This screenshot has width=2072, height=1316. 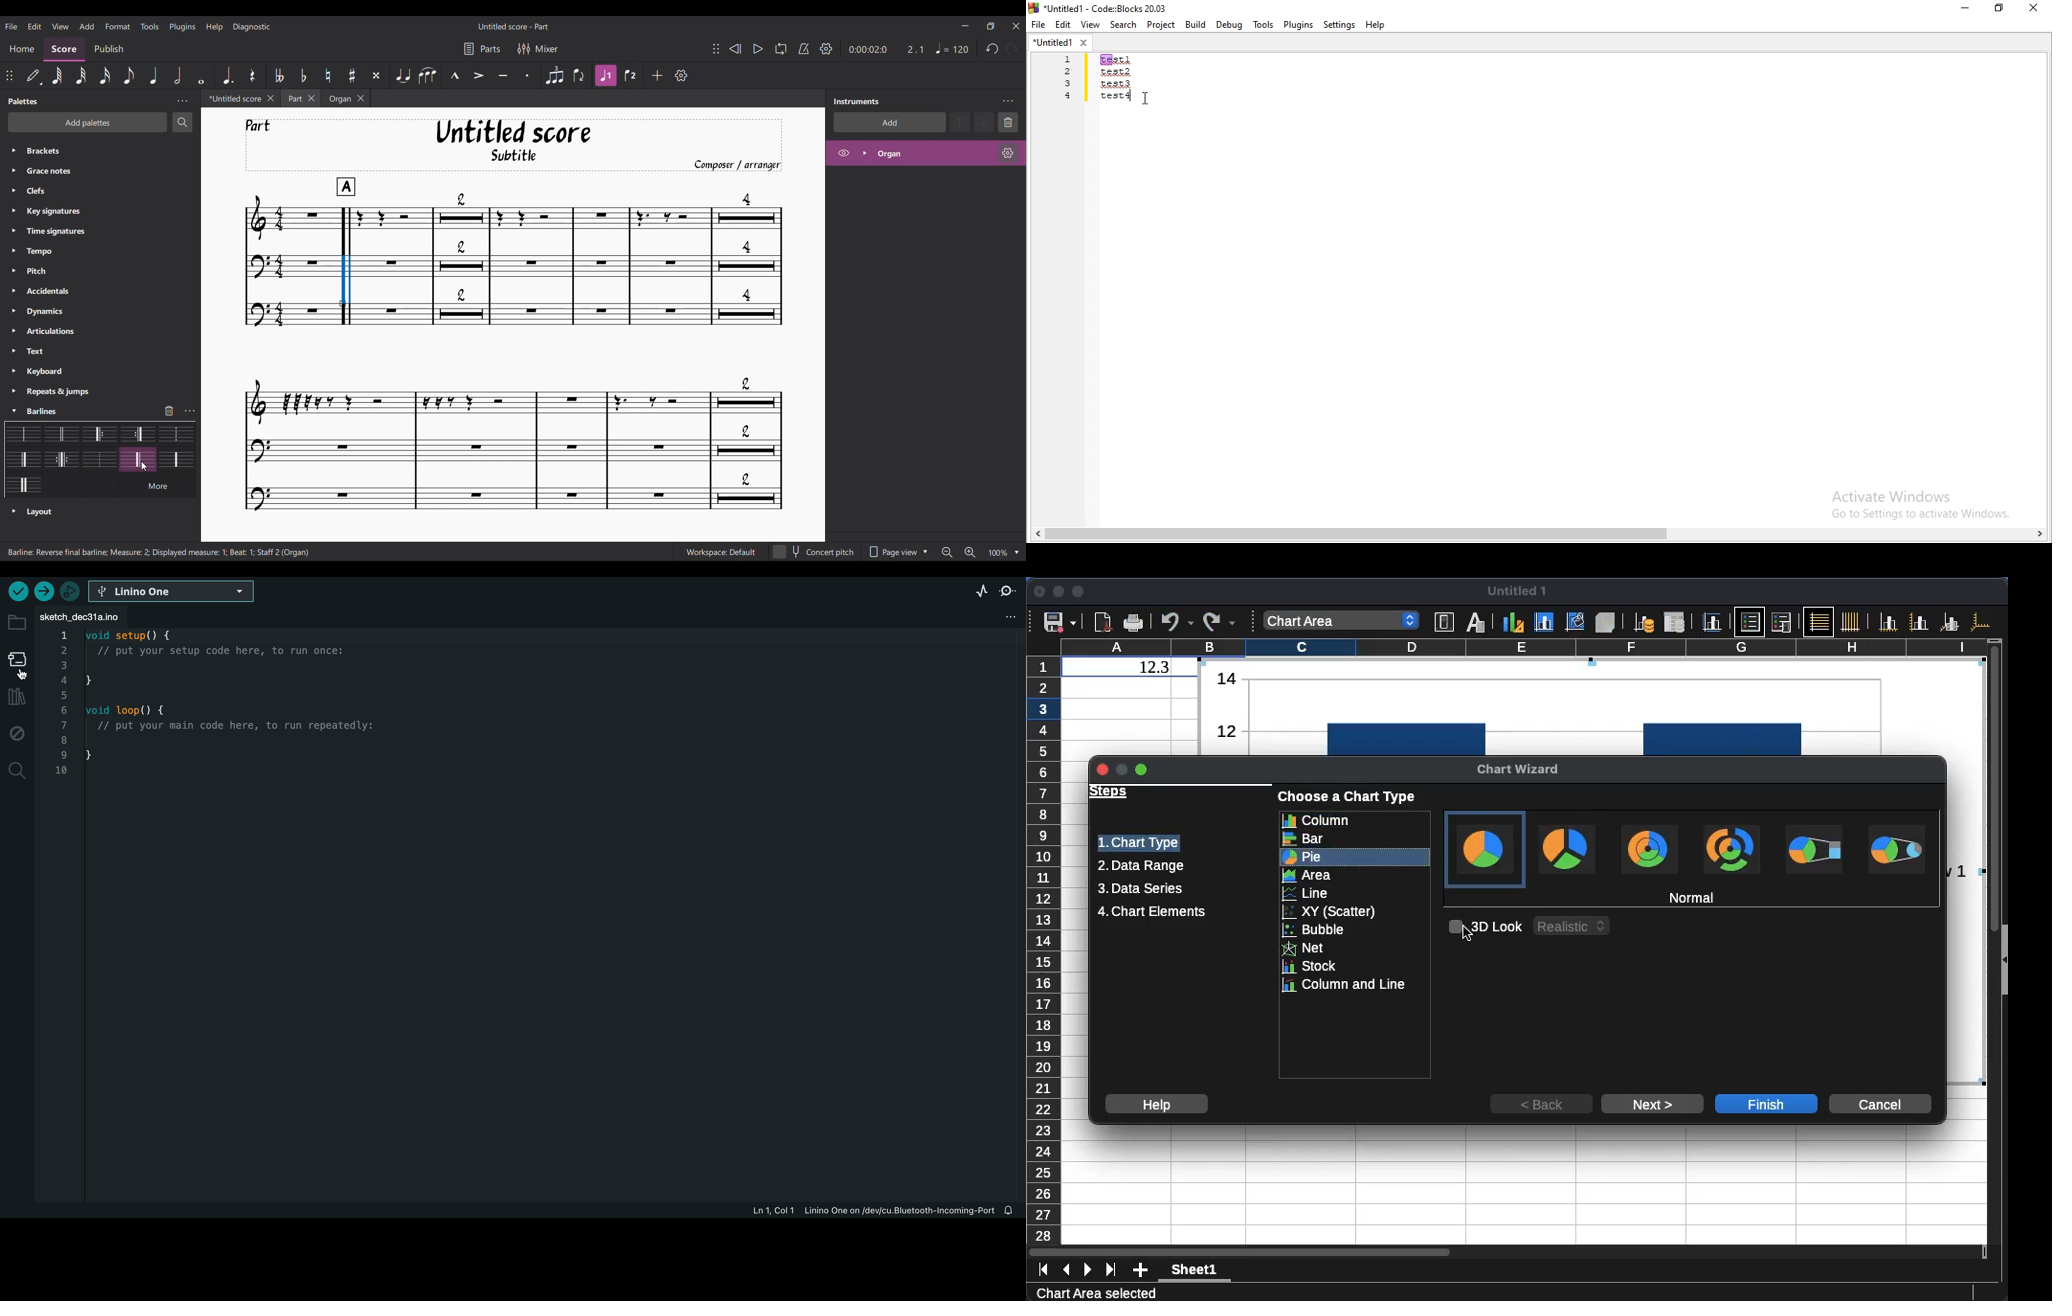 I want to click on Project , so click(x=1160, y=25).